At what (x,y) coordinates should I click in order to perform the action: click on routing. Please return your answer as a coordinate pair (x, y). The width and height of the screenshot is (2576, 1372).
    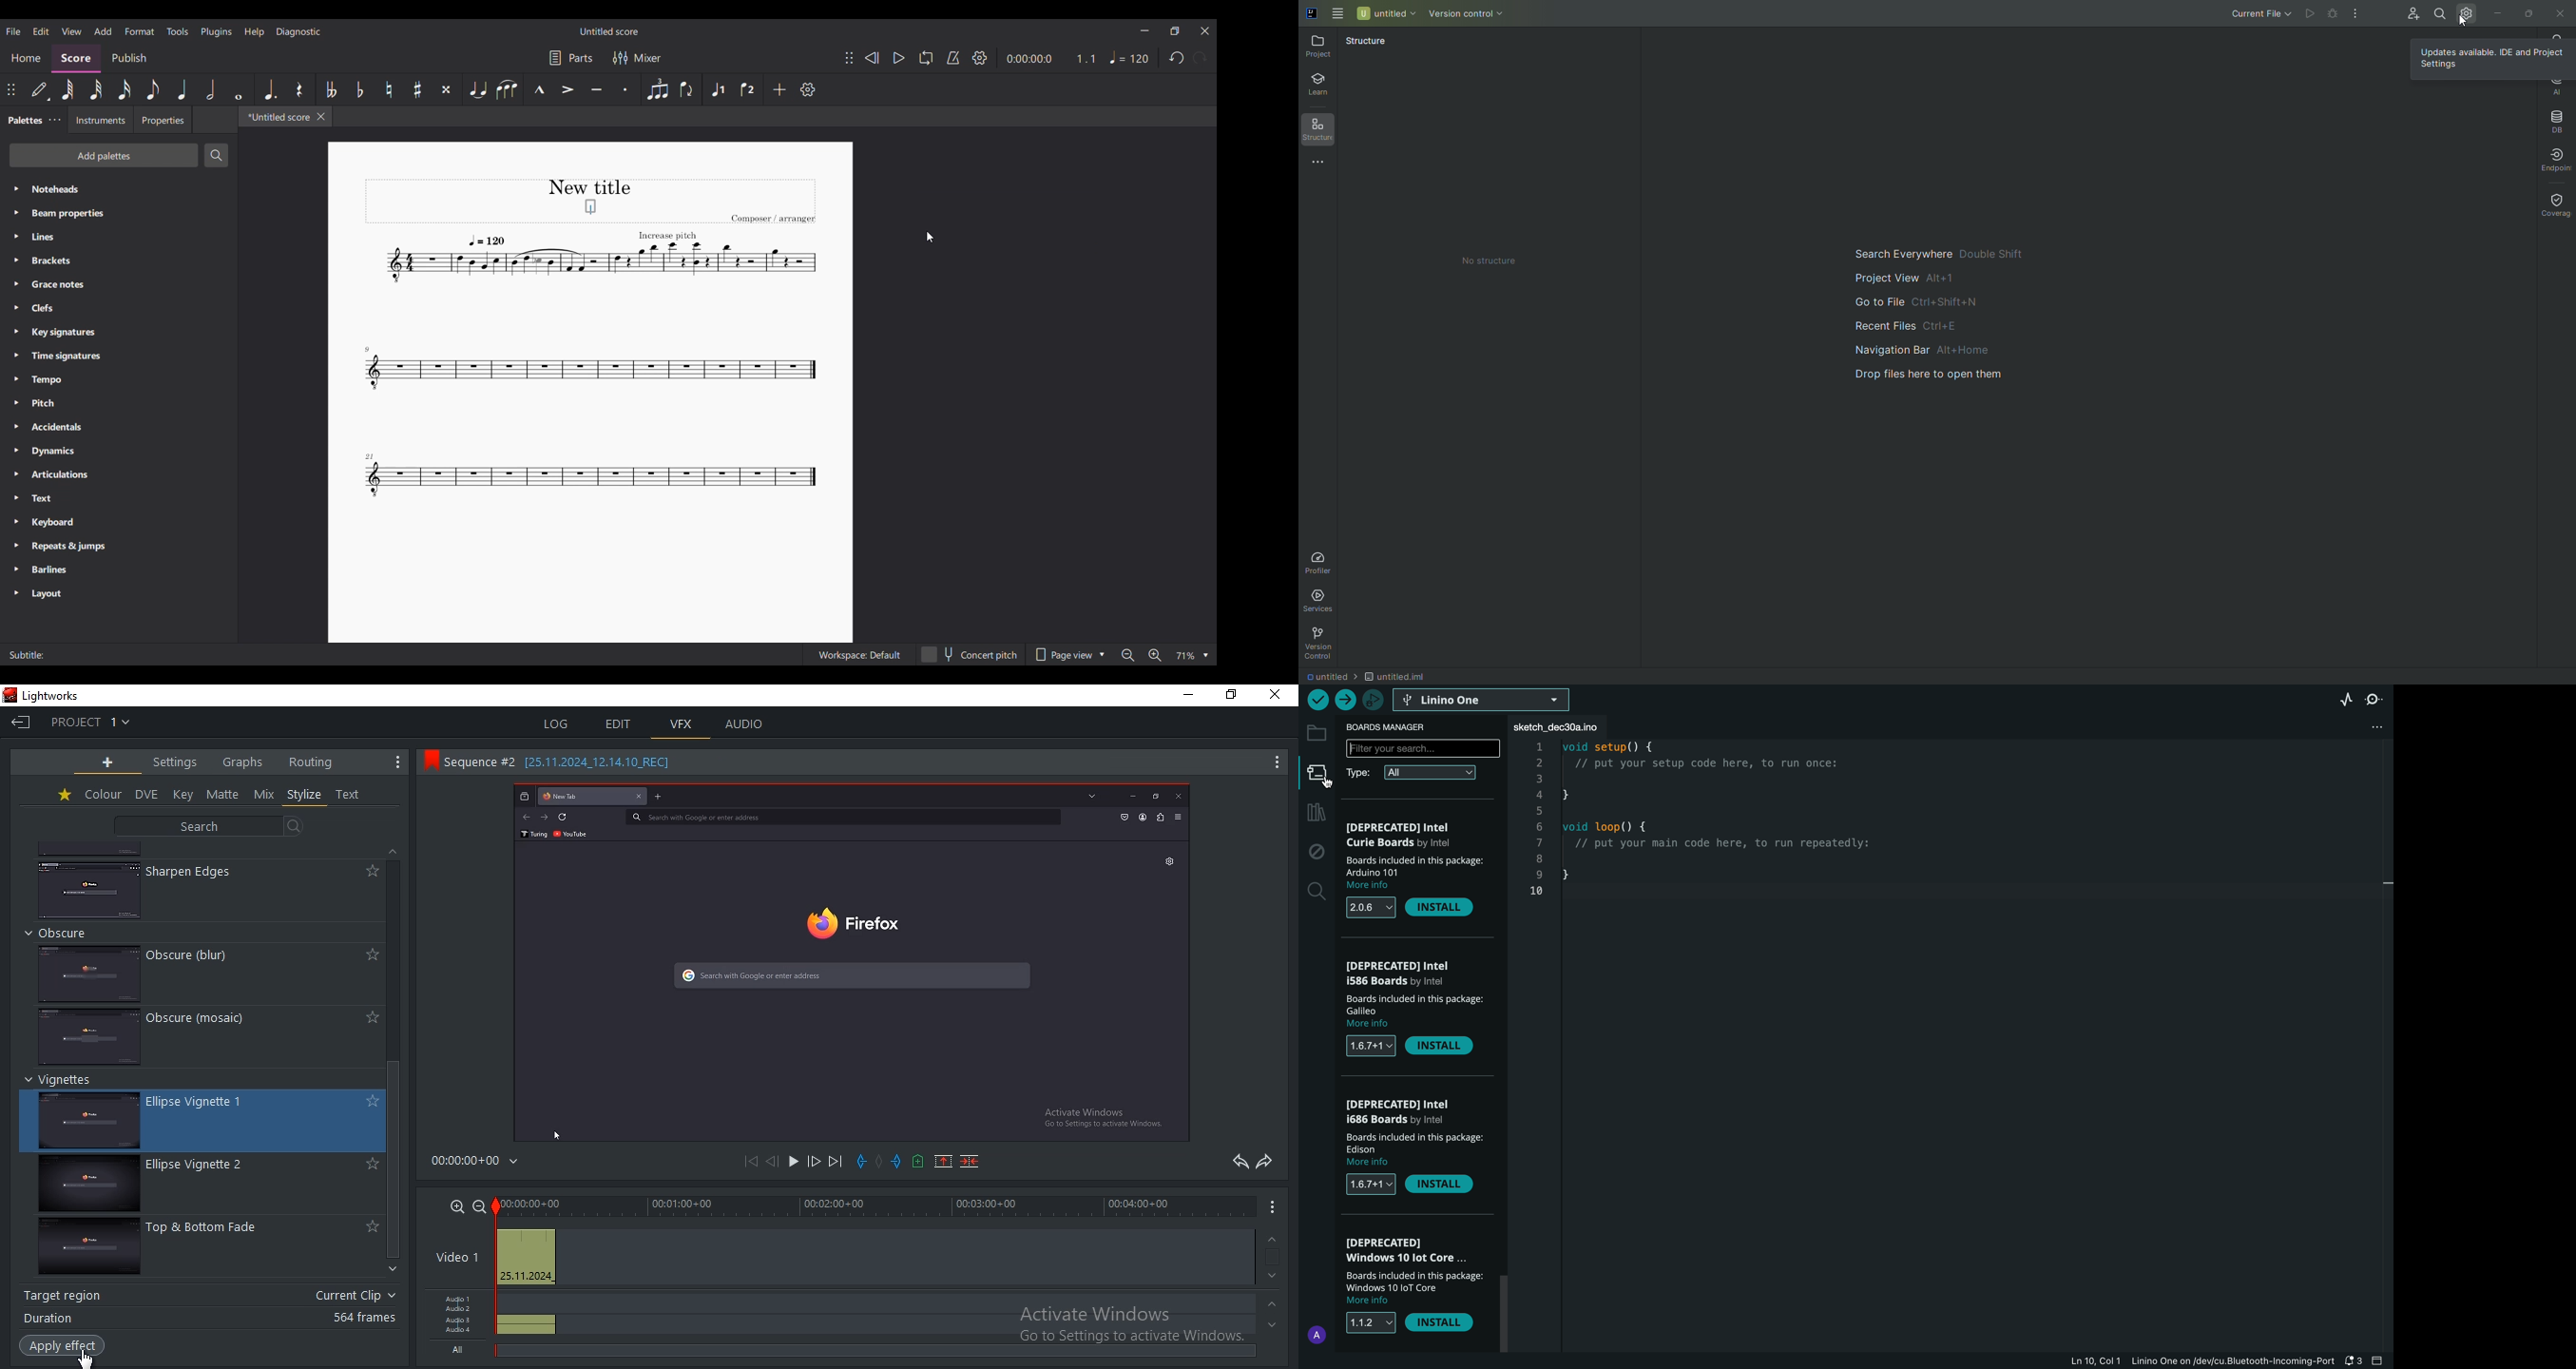
    Looking at the image, I should click on (312, 762).